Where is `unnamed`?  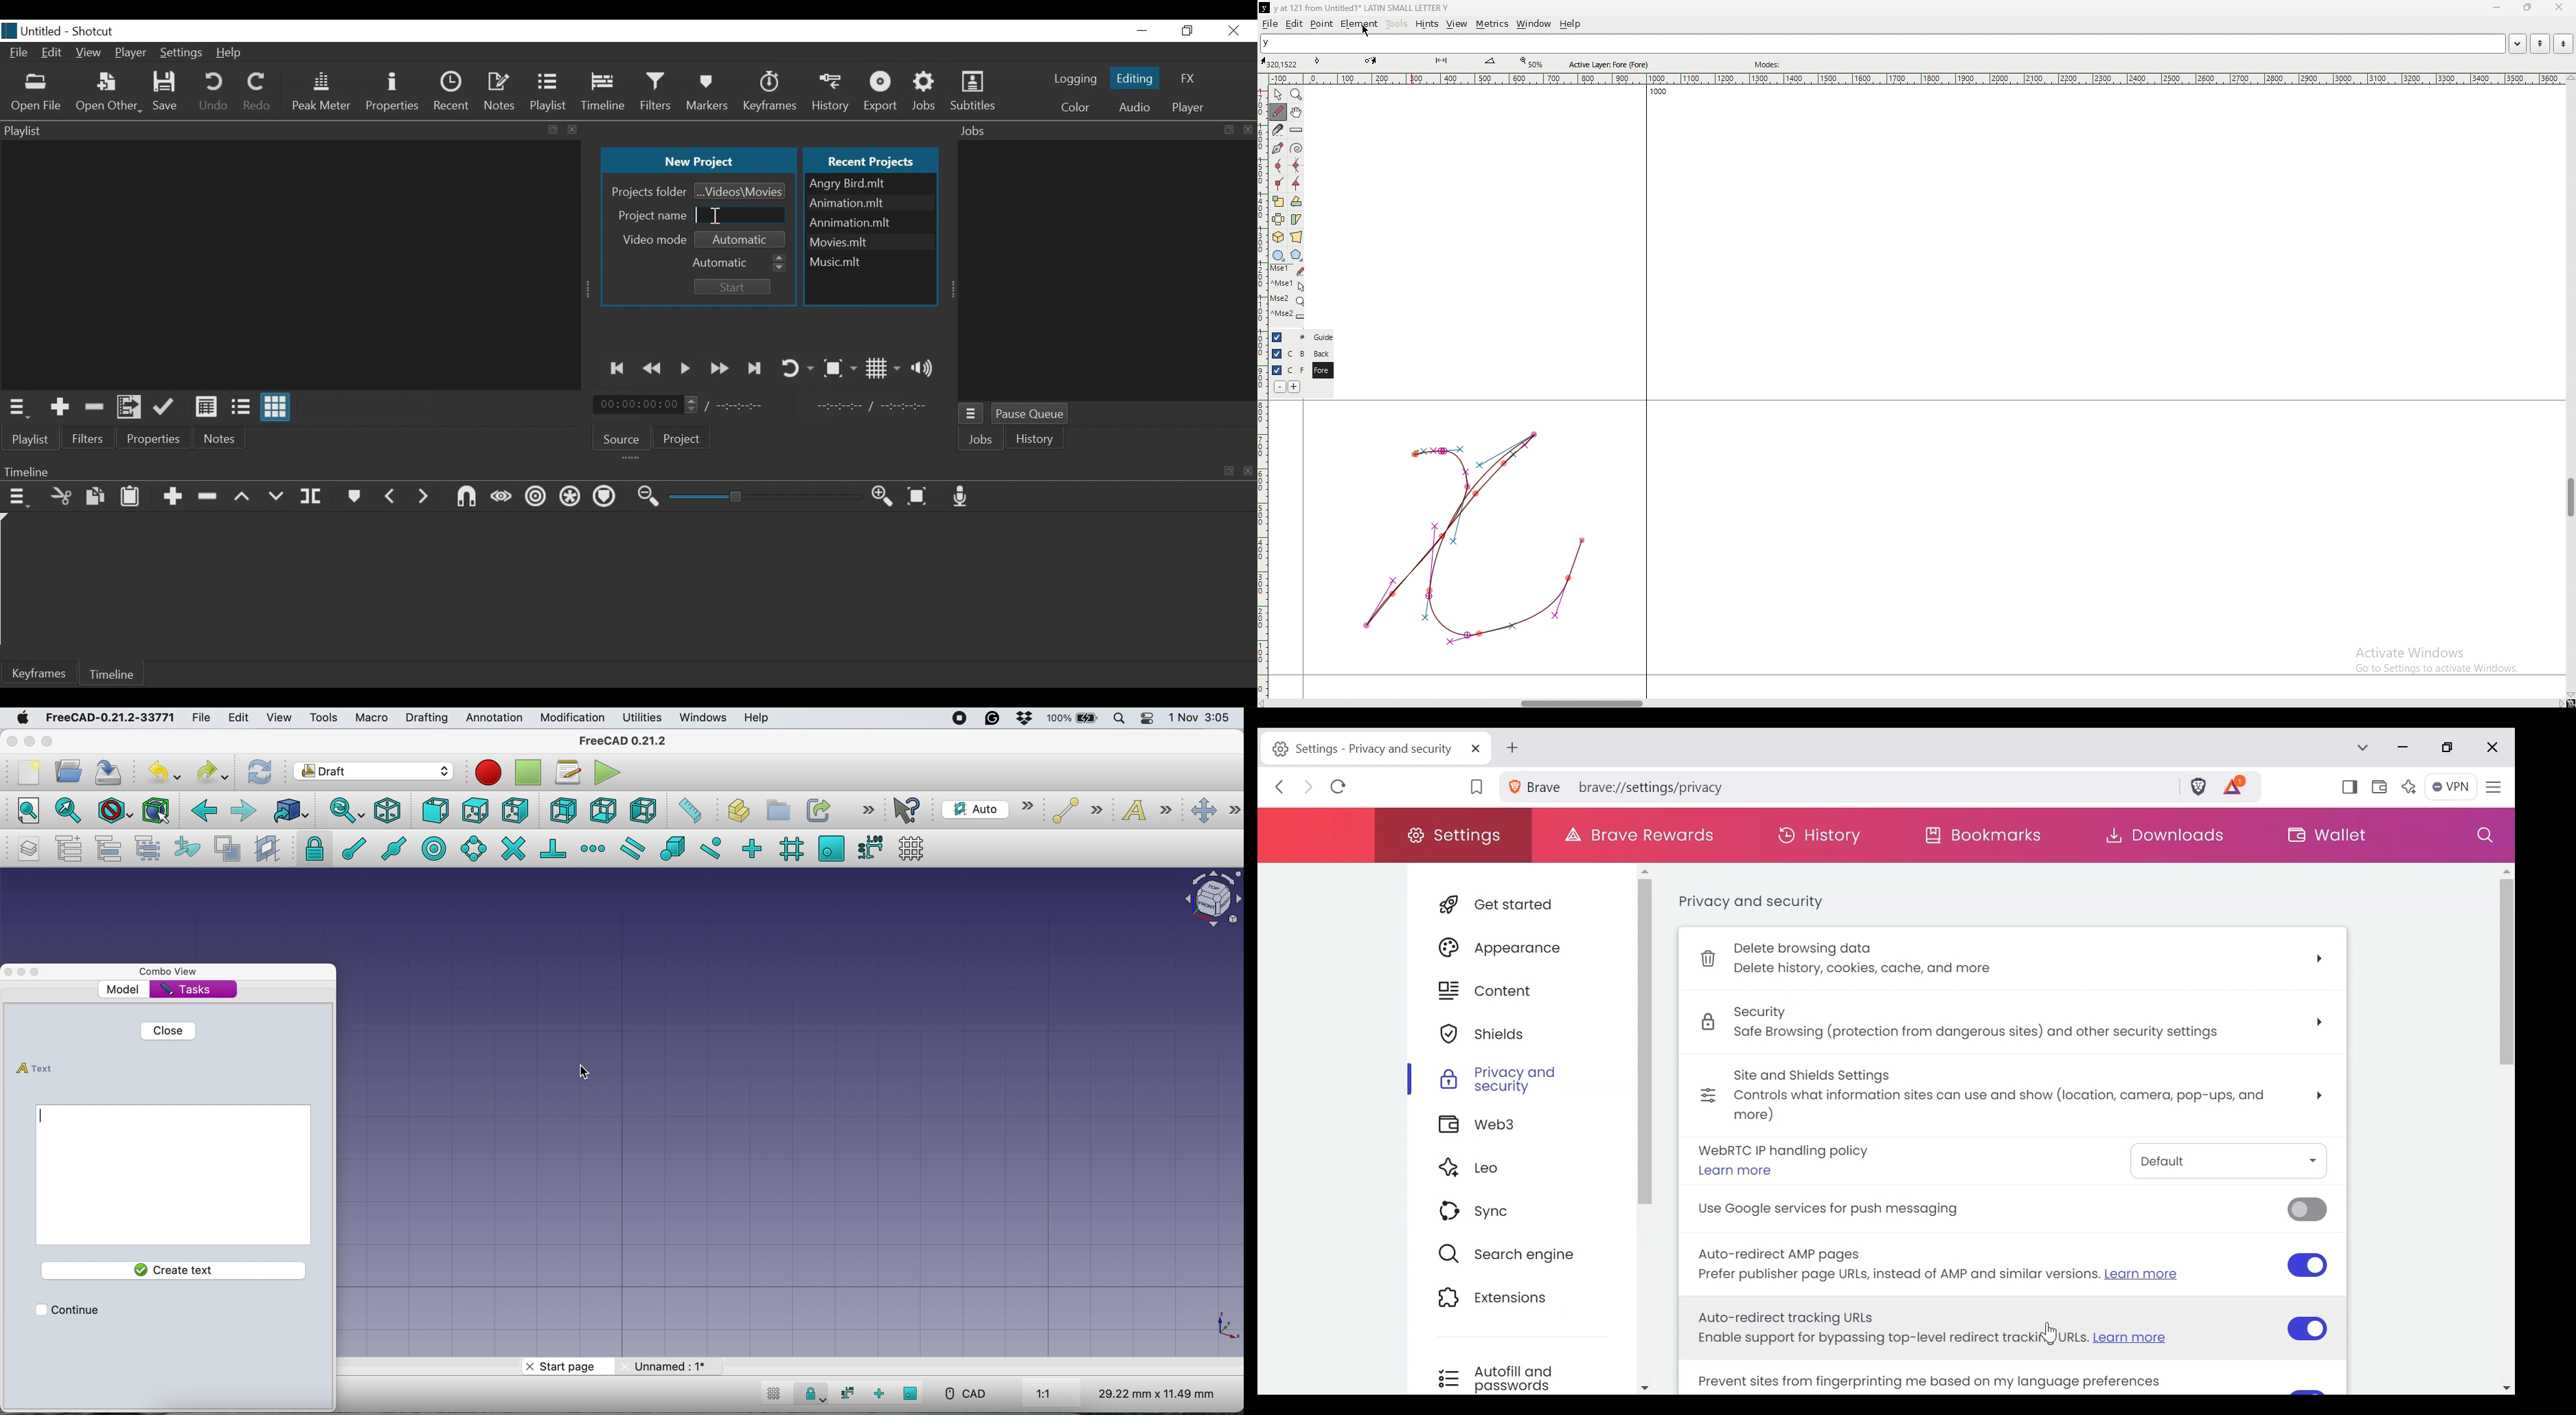
unnamed is located at coordinates (668, 1367).